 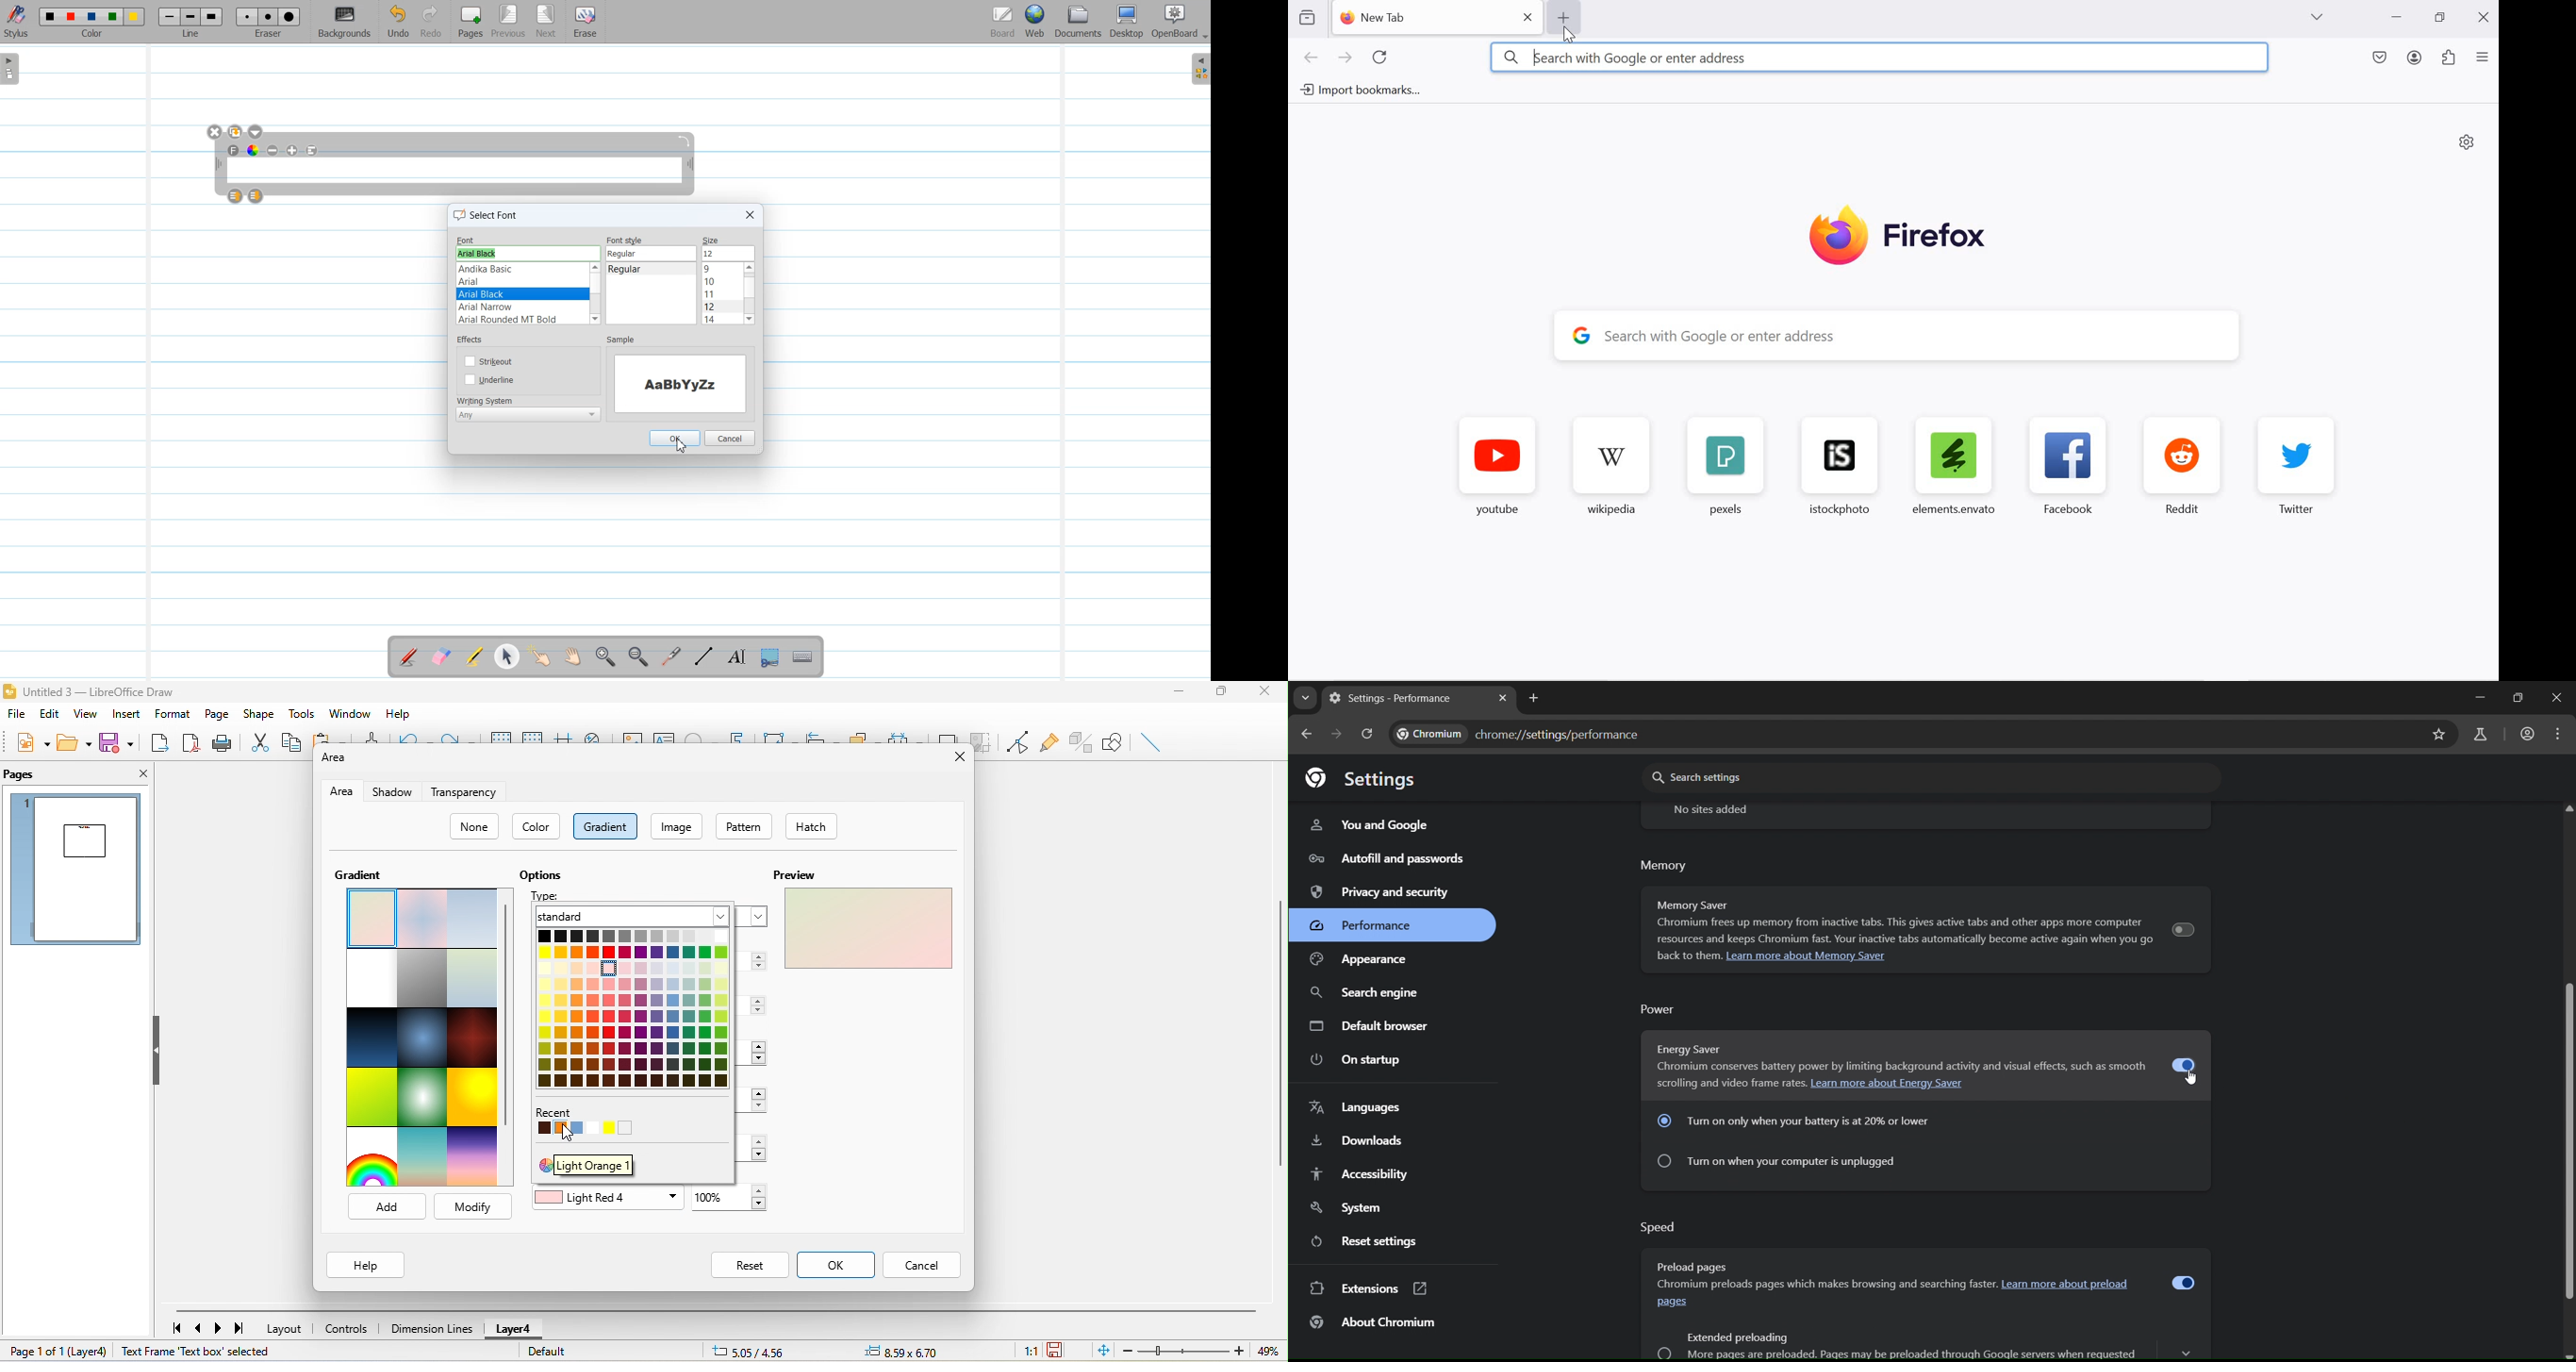 I want to click on new tab, so click(x=1373, y=18).